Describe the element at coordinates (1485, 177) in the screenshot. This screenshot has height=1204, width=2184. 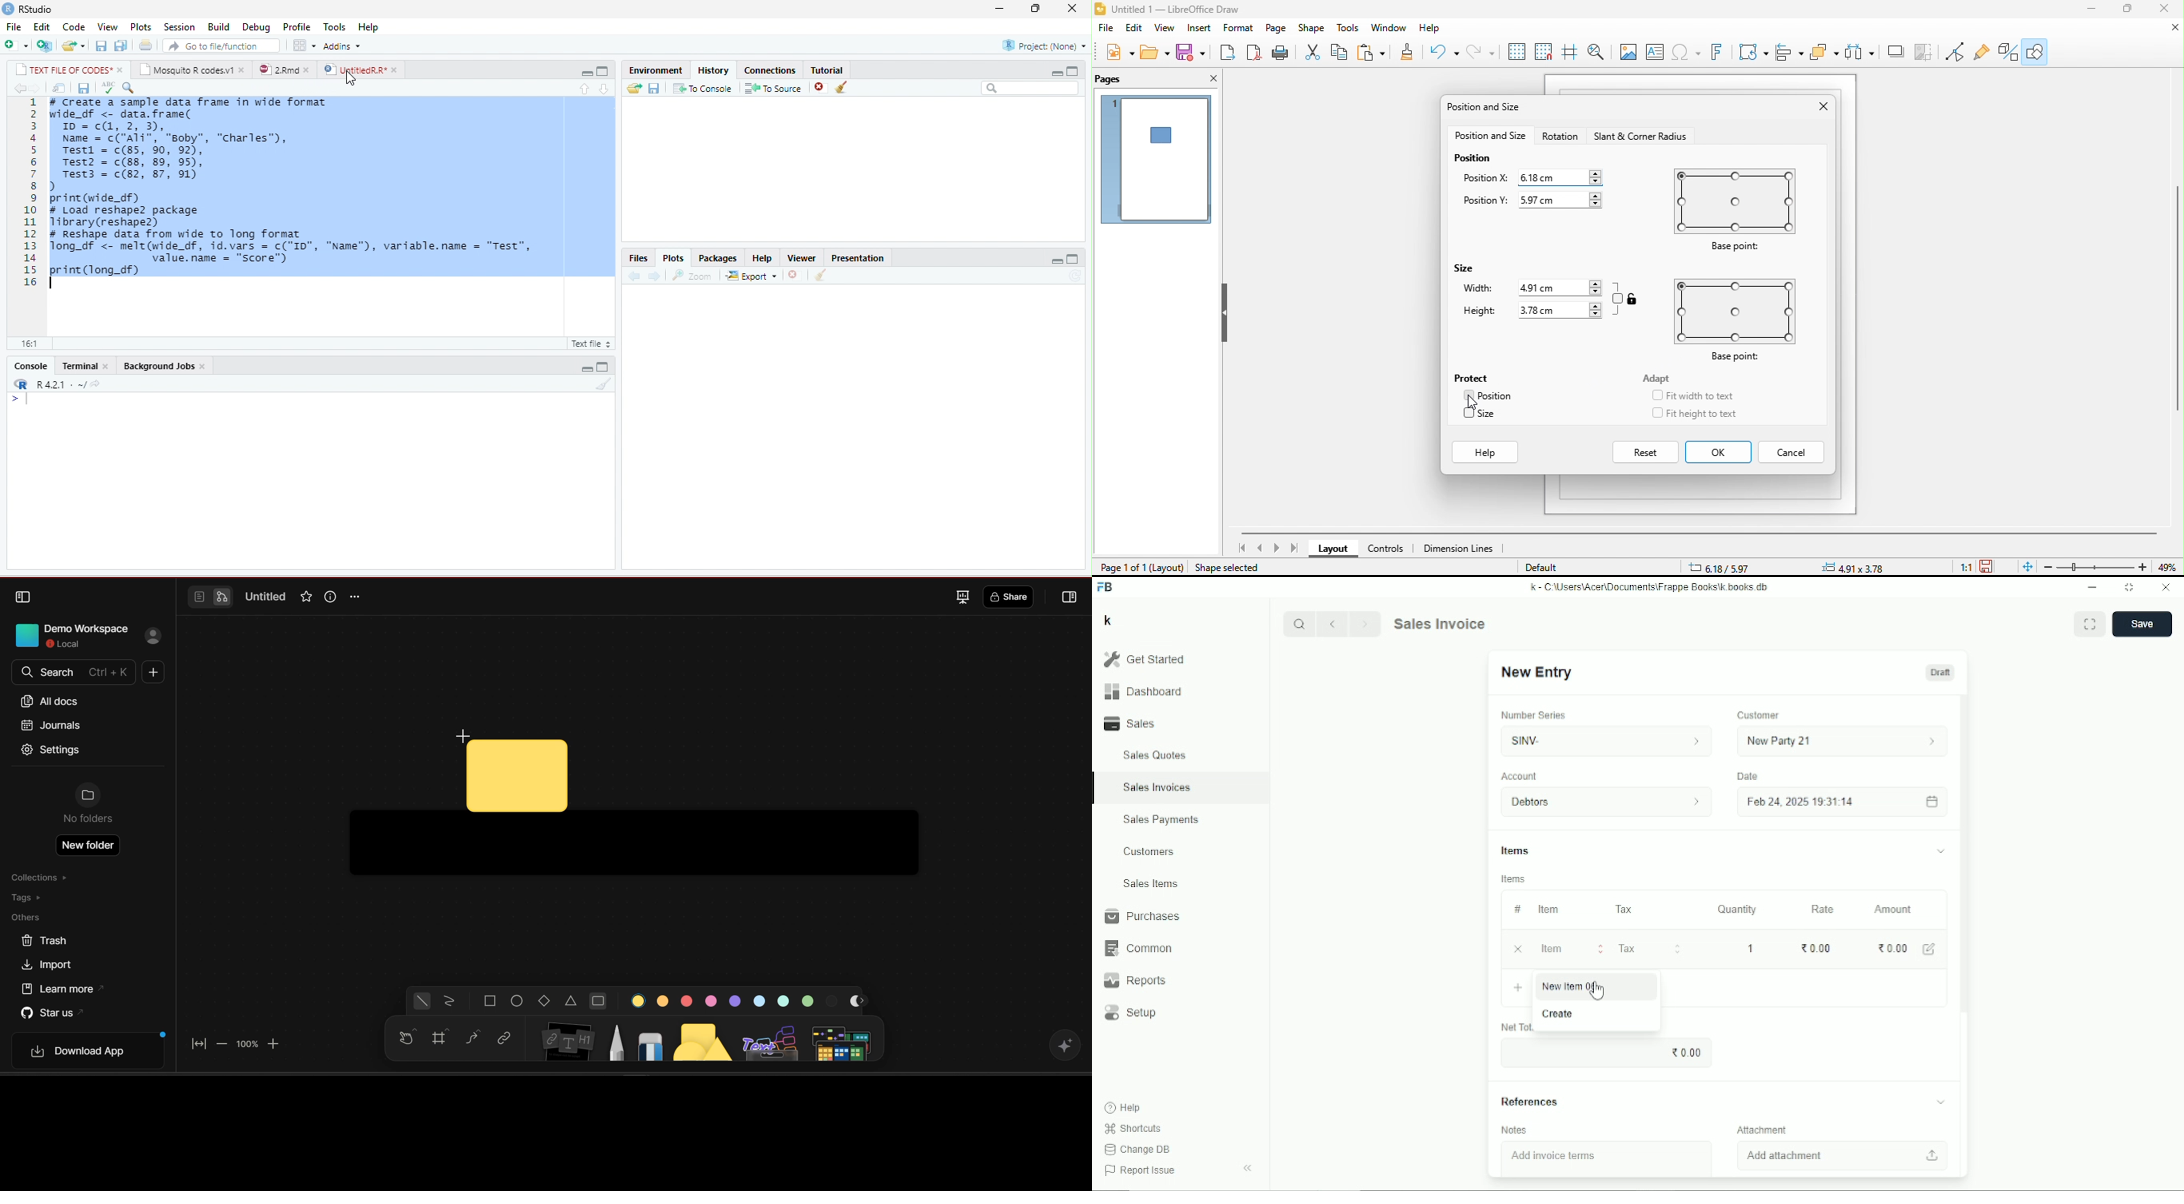
I see `position x` at that location.